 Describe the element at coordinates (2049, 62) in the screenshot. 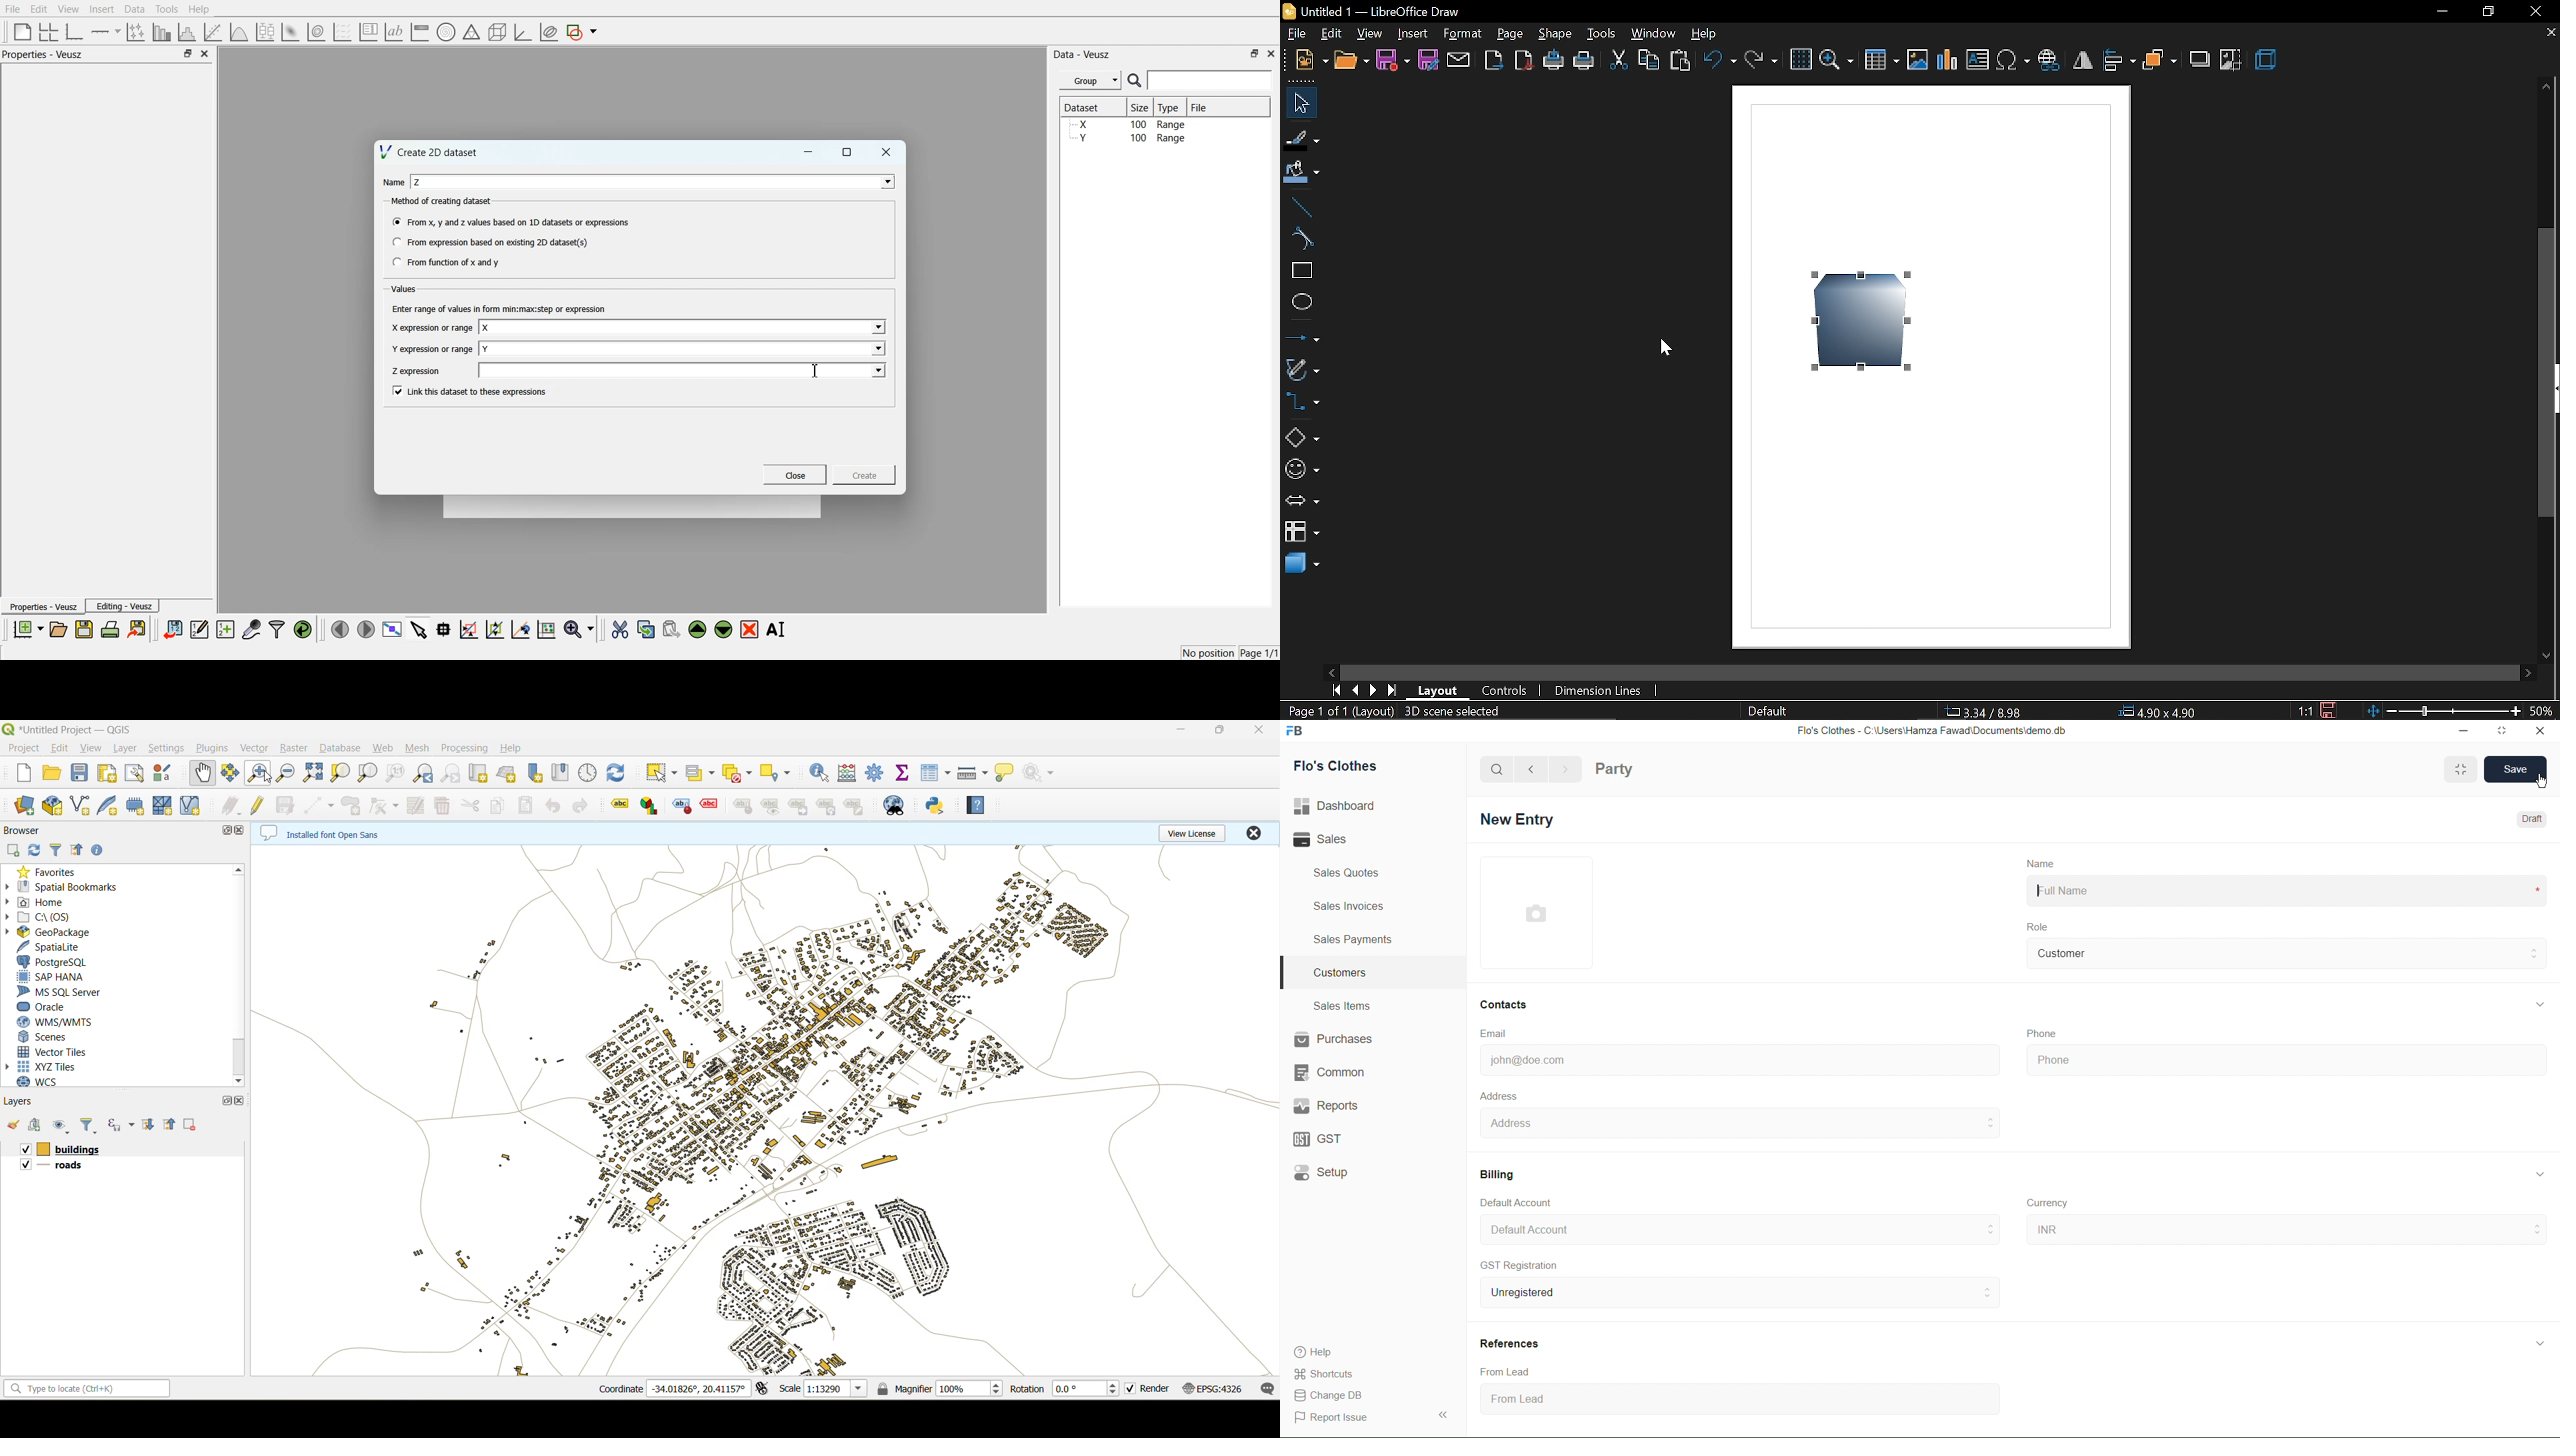

I see `insert hyperlink` at that location.